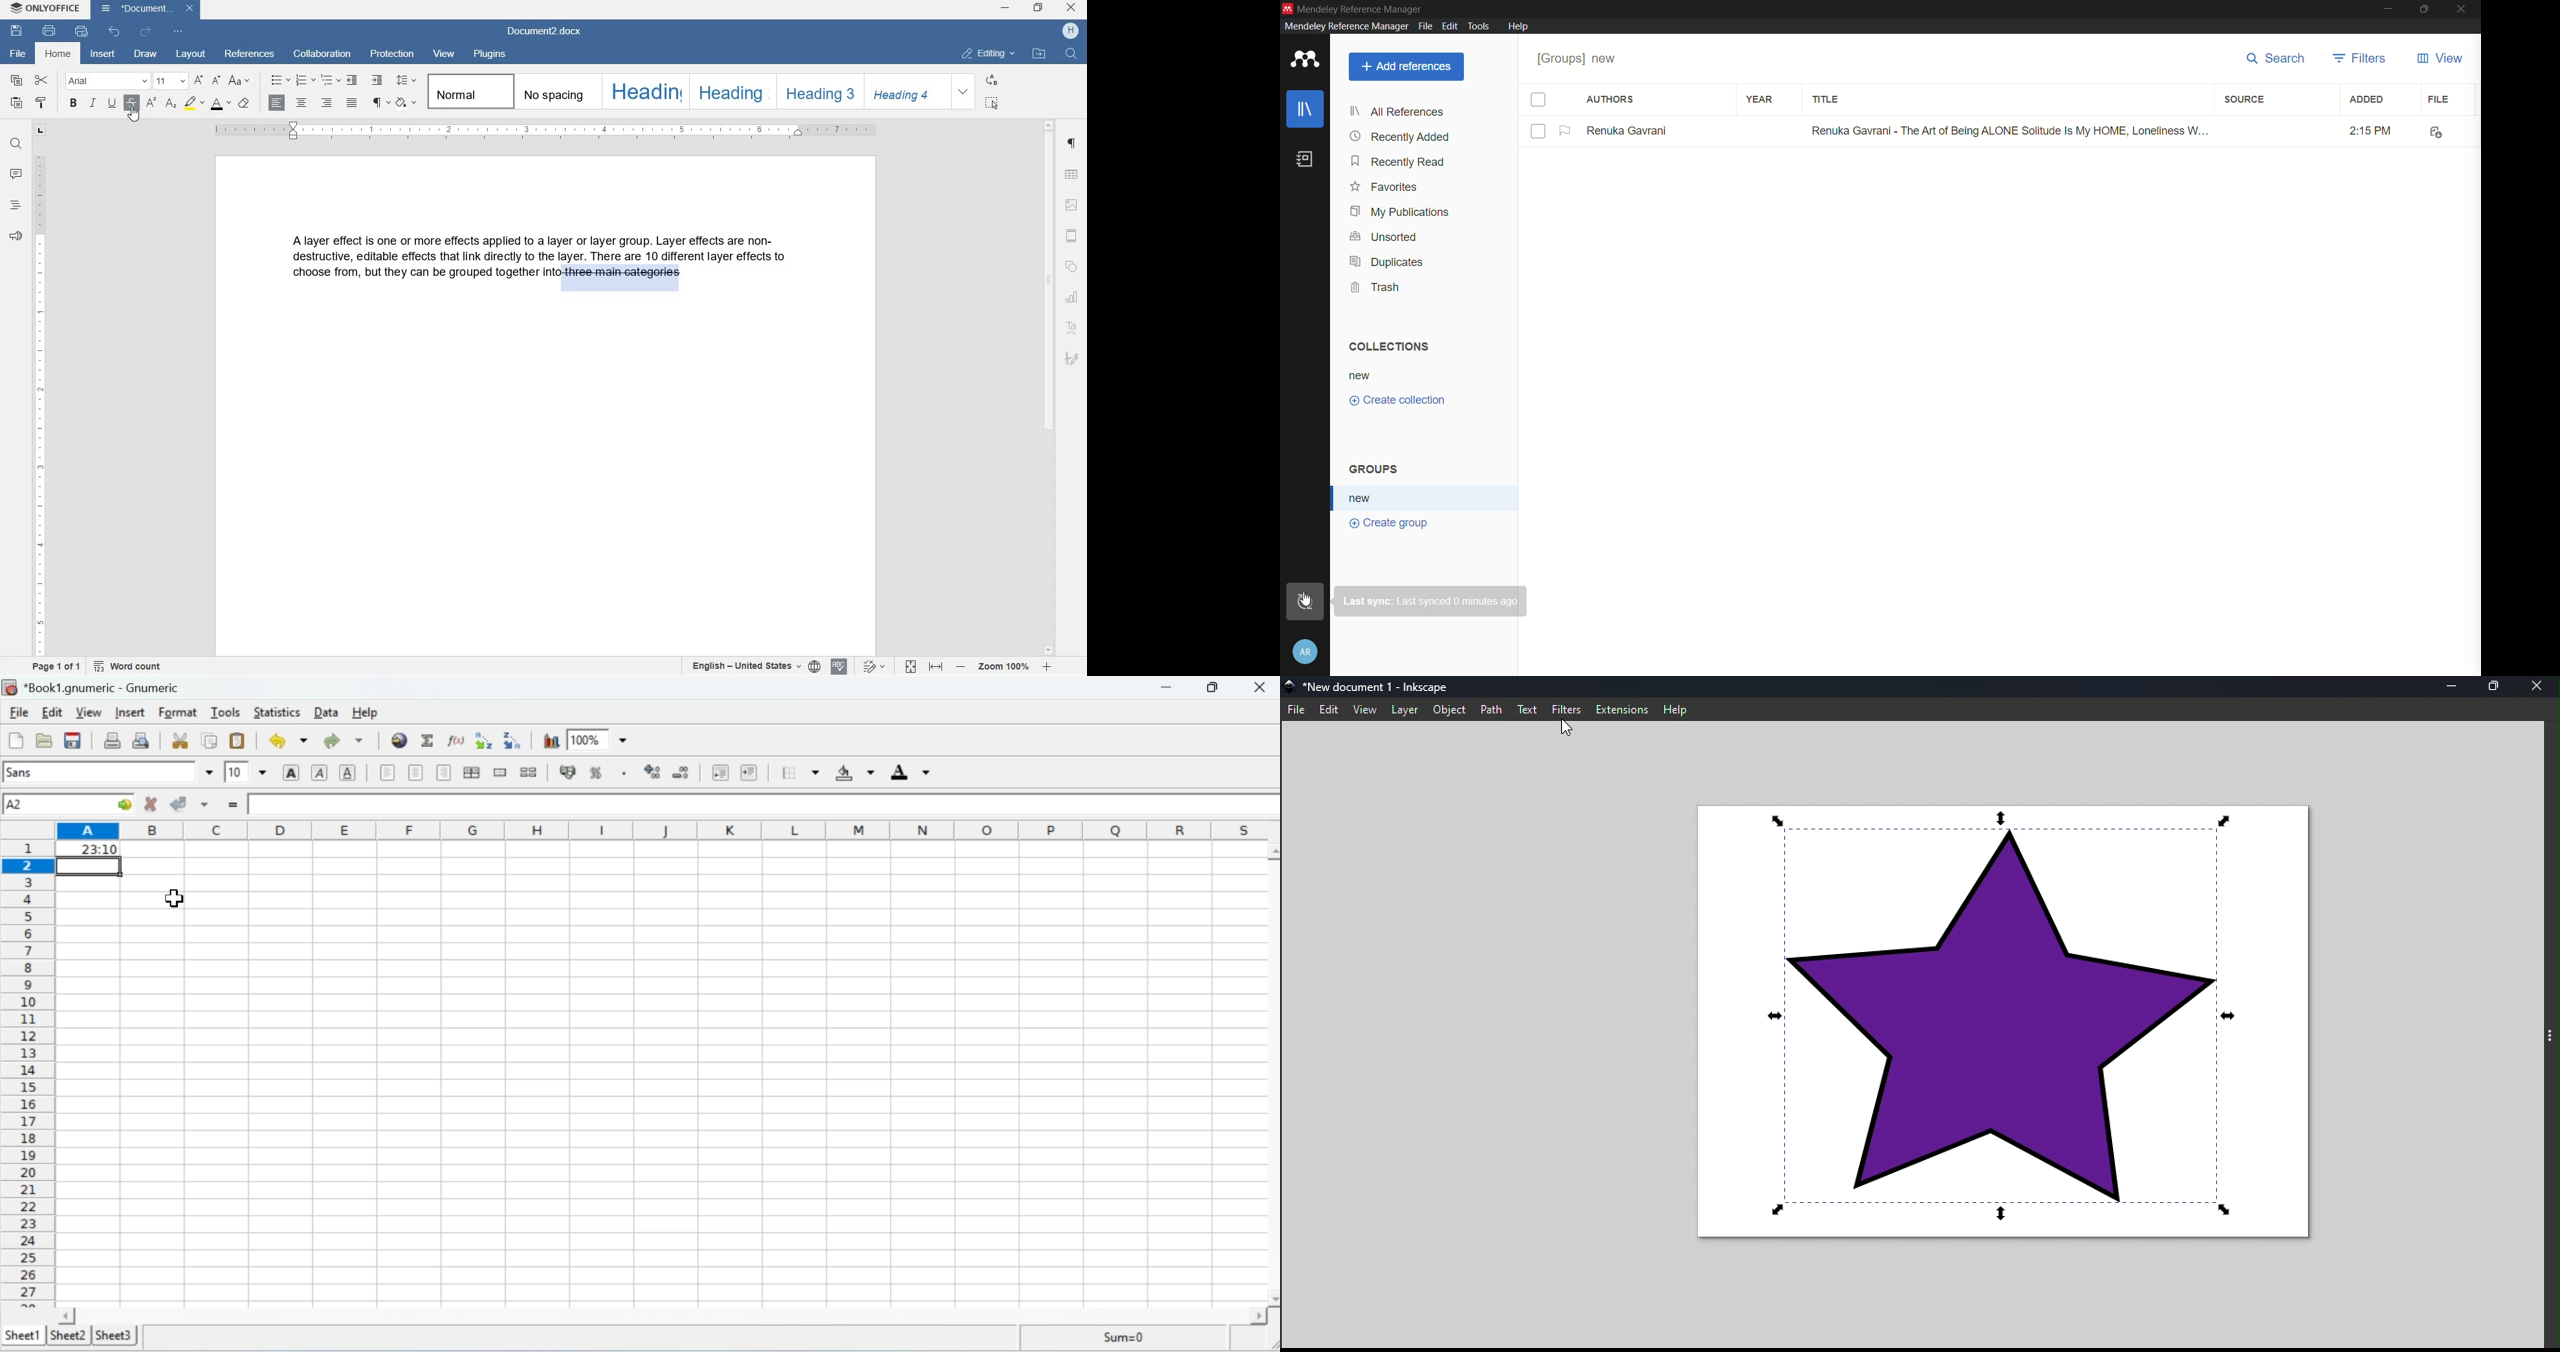  I want to click on favorites, so click(1385, 188).